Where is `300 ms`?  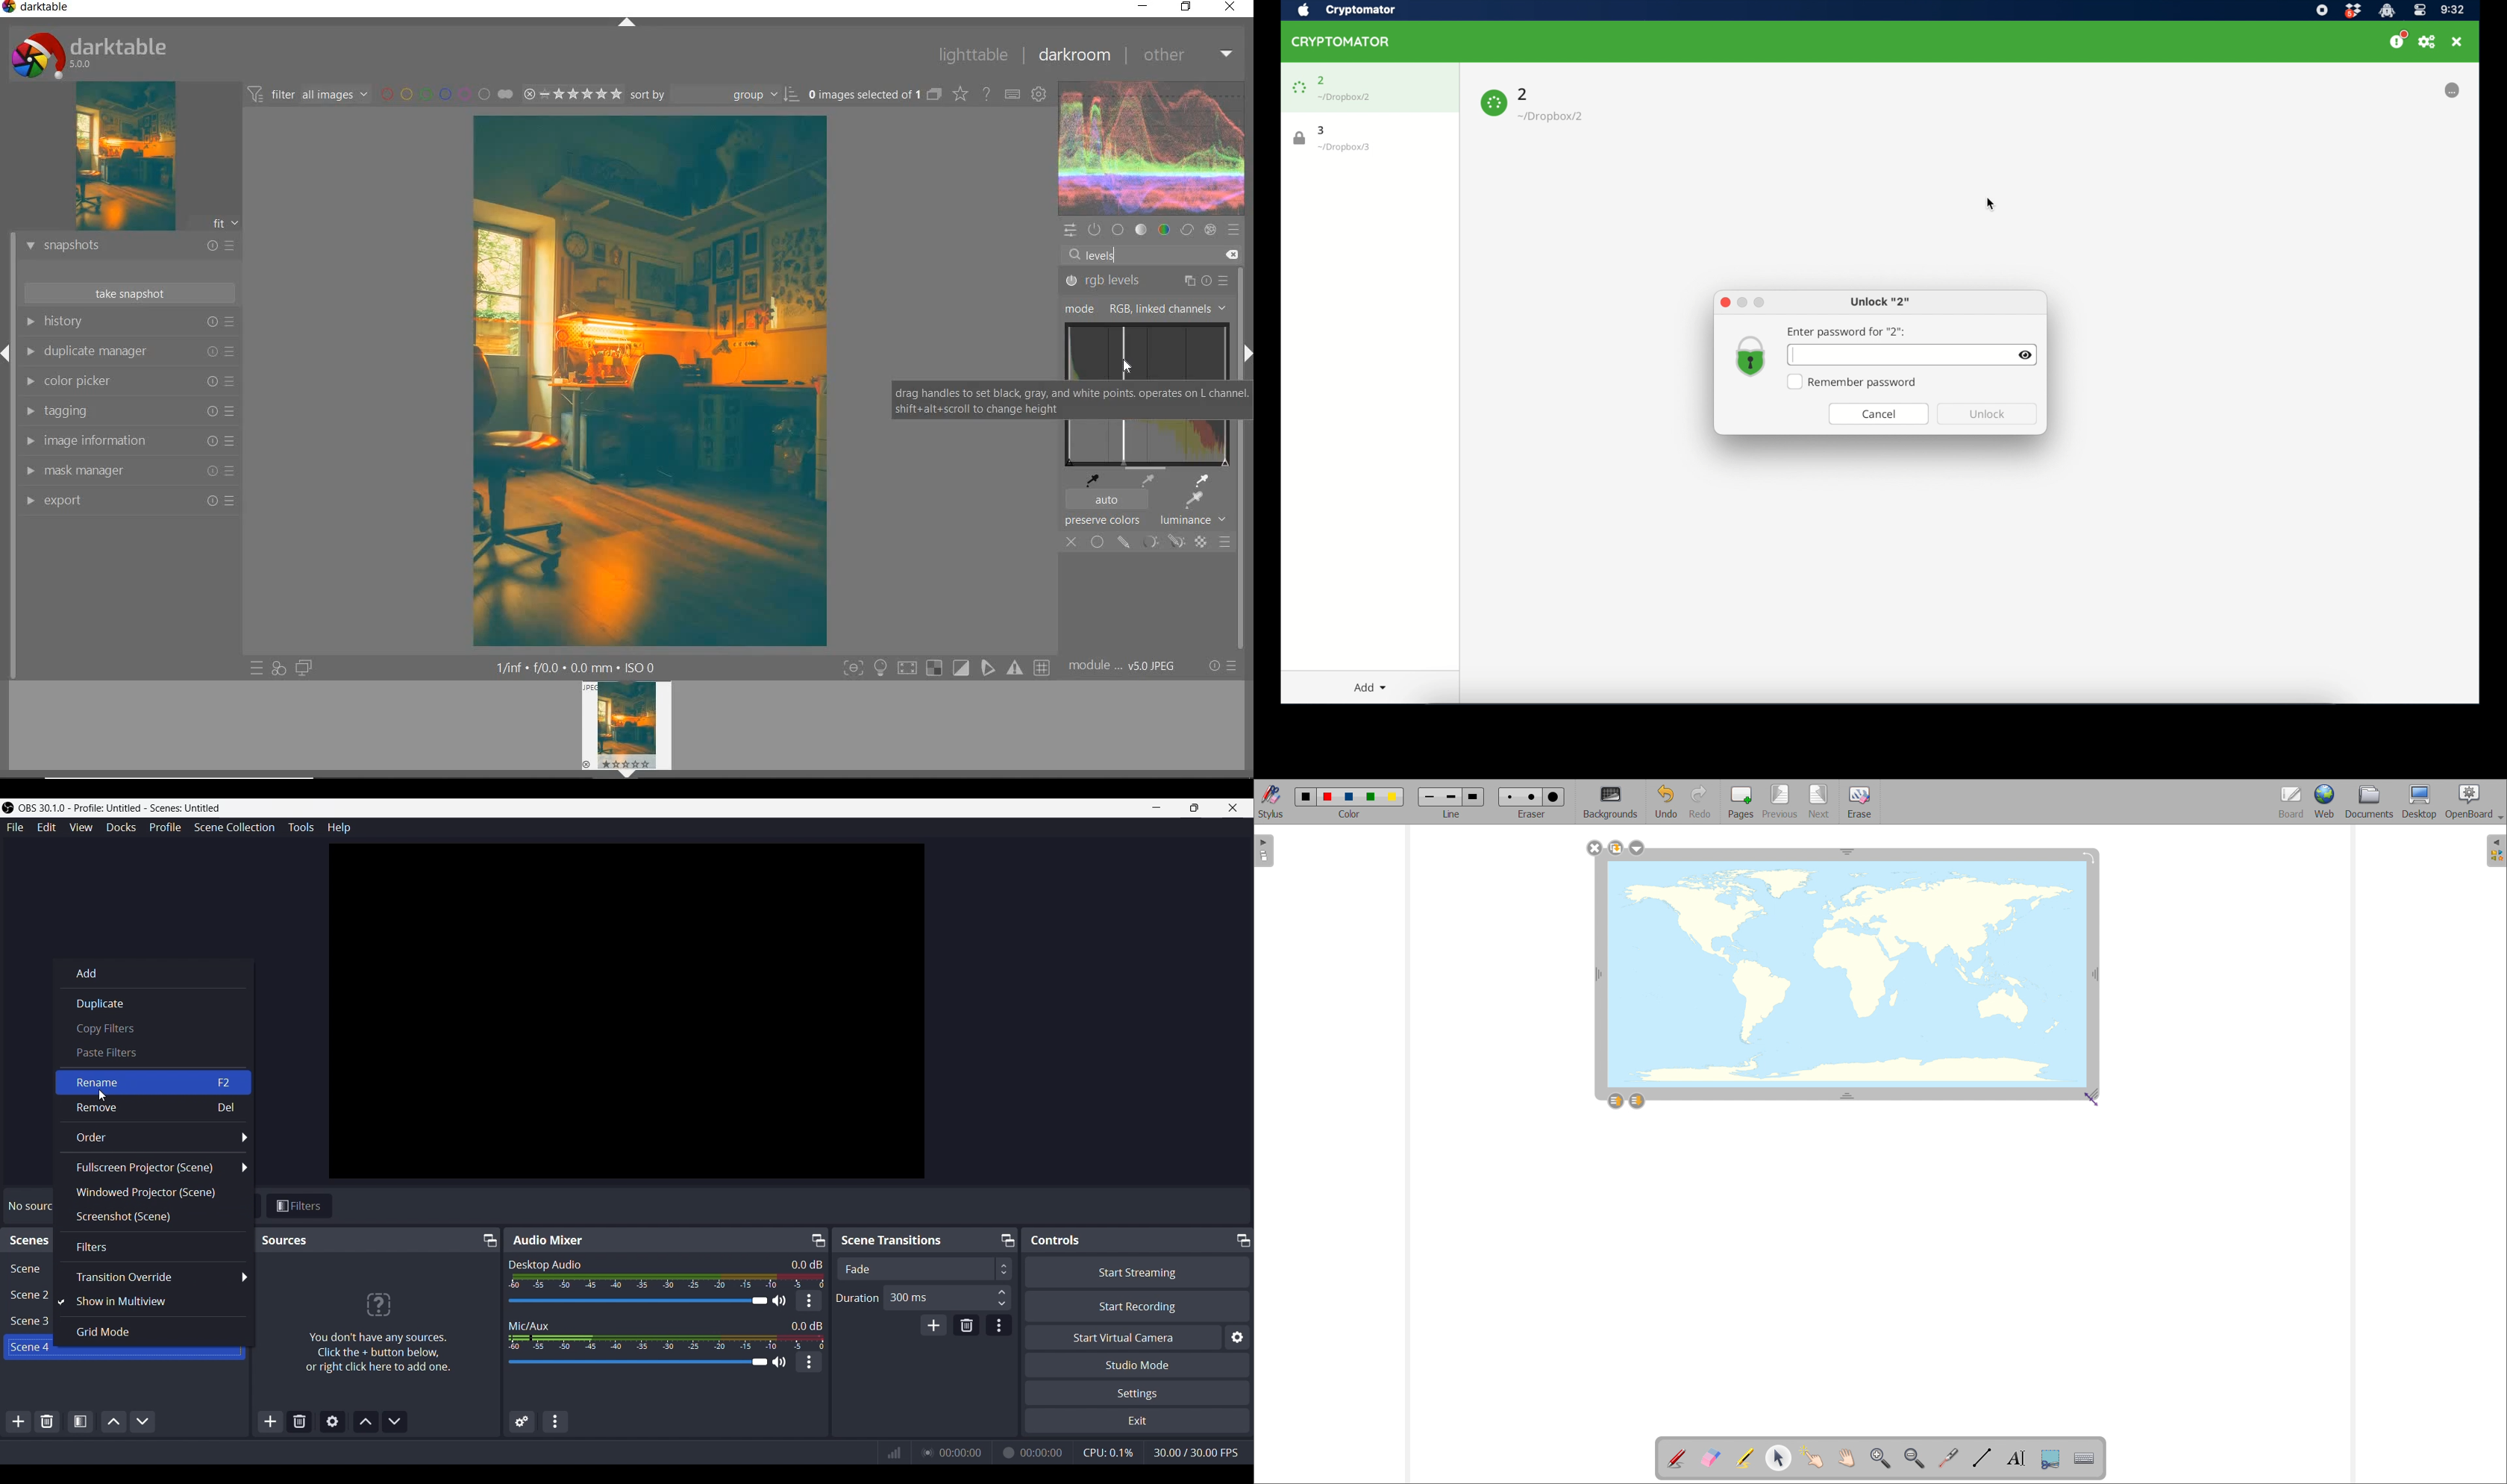 300 ms is located at coordinates (908, 1297).